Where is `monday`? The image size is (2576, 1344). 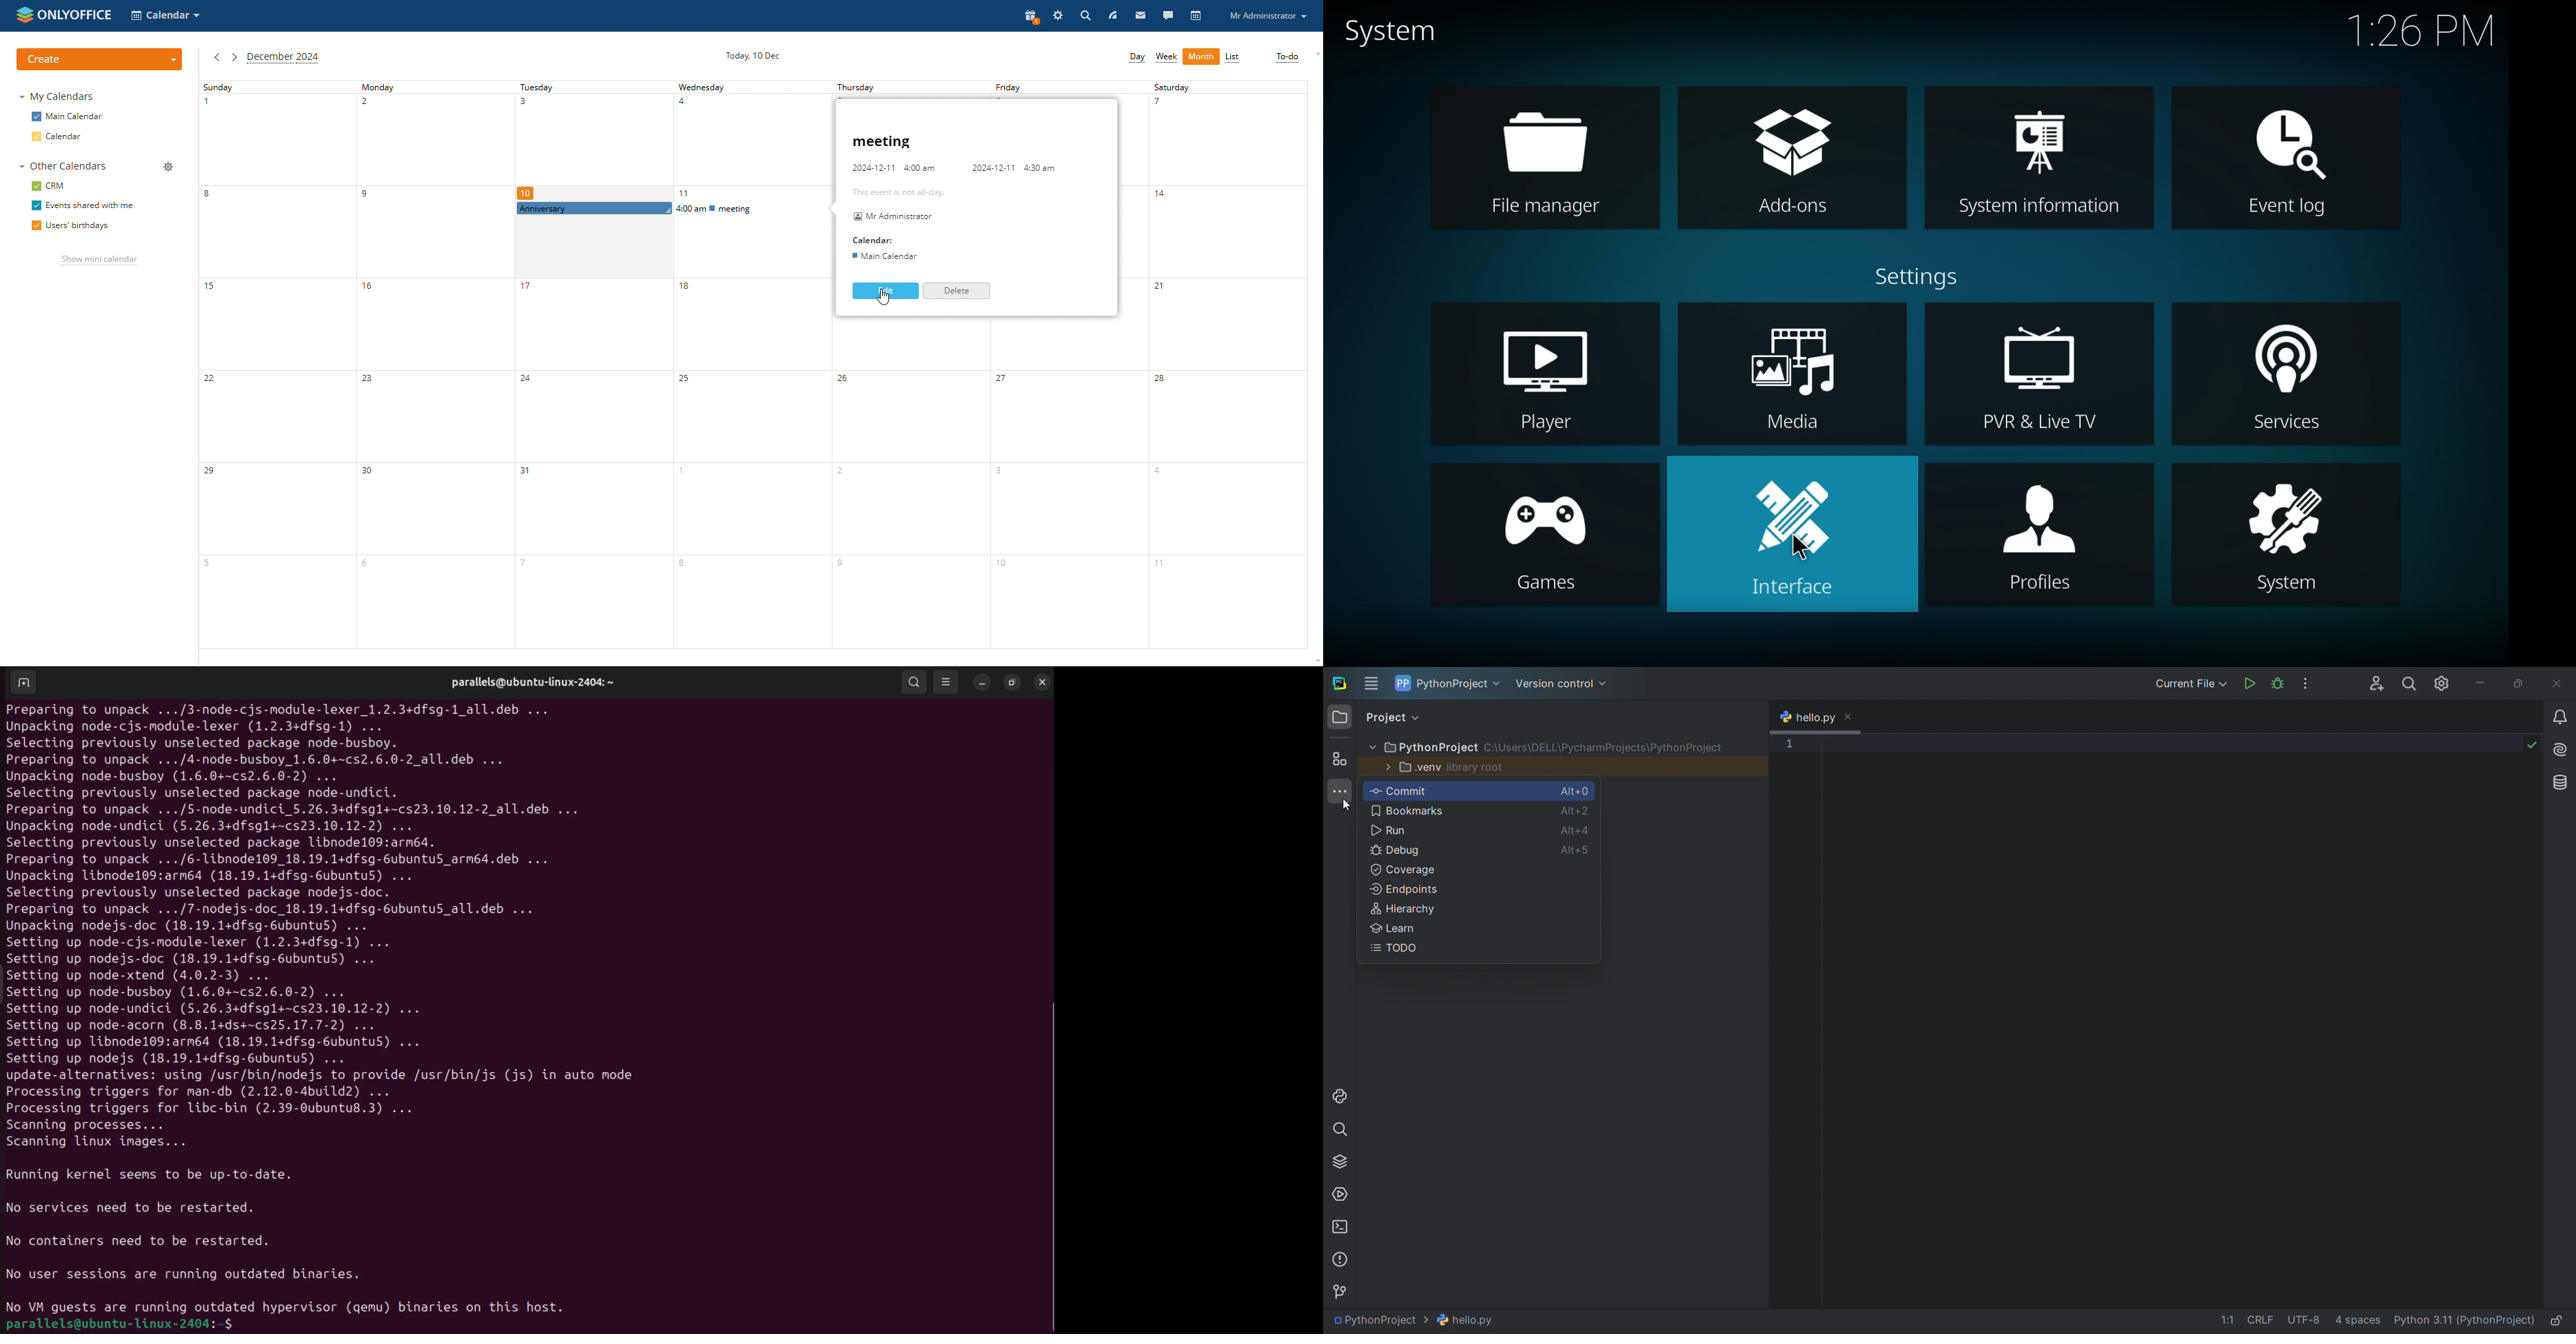 monday is located at coordinates (433, 364).